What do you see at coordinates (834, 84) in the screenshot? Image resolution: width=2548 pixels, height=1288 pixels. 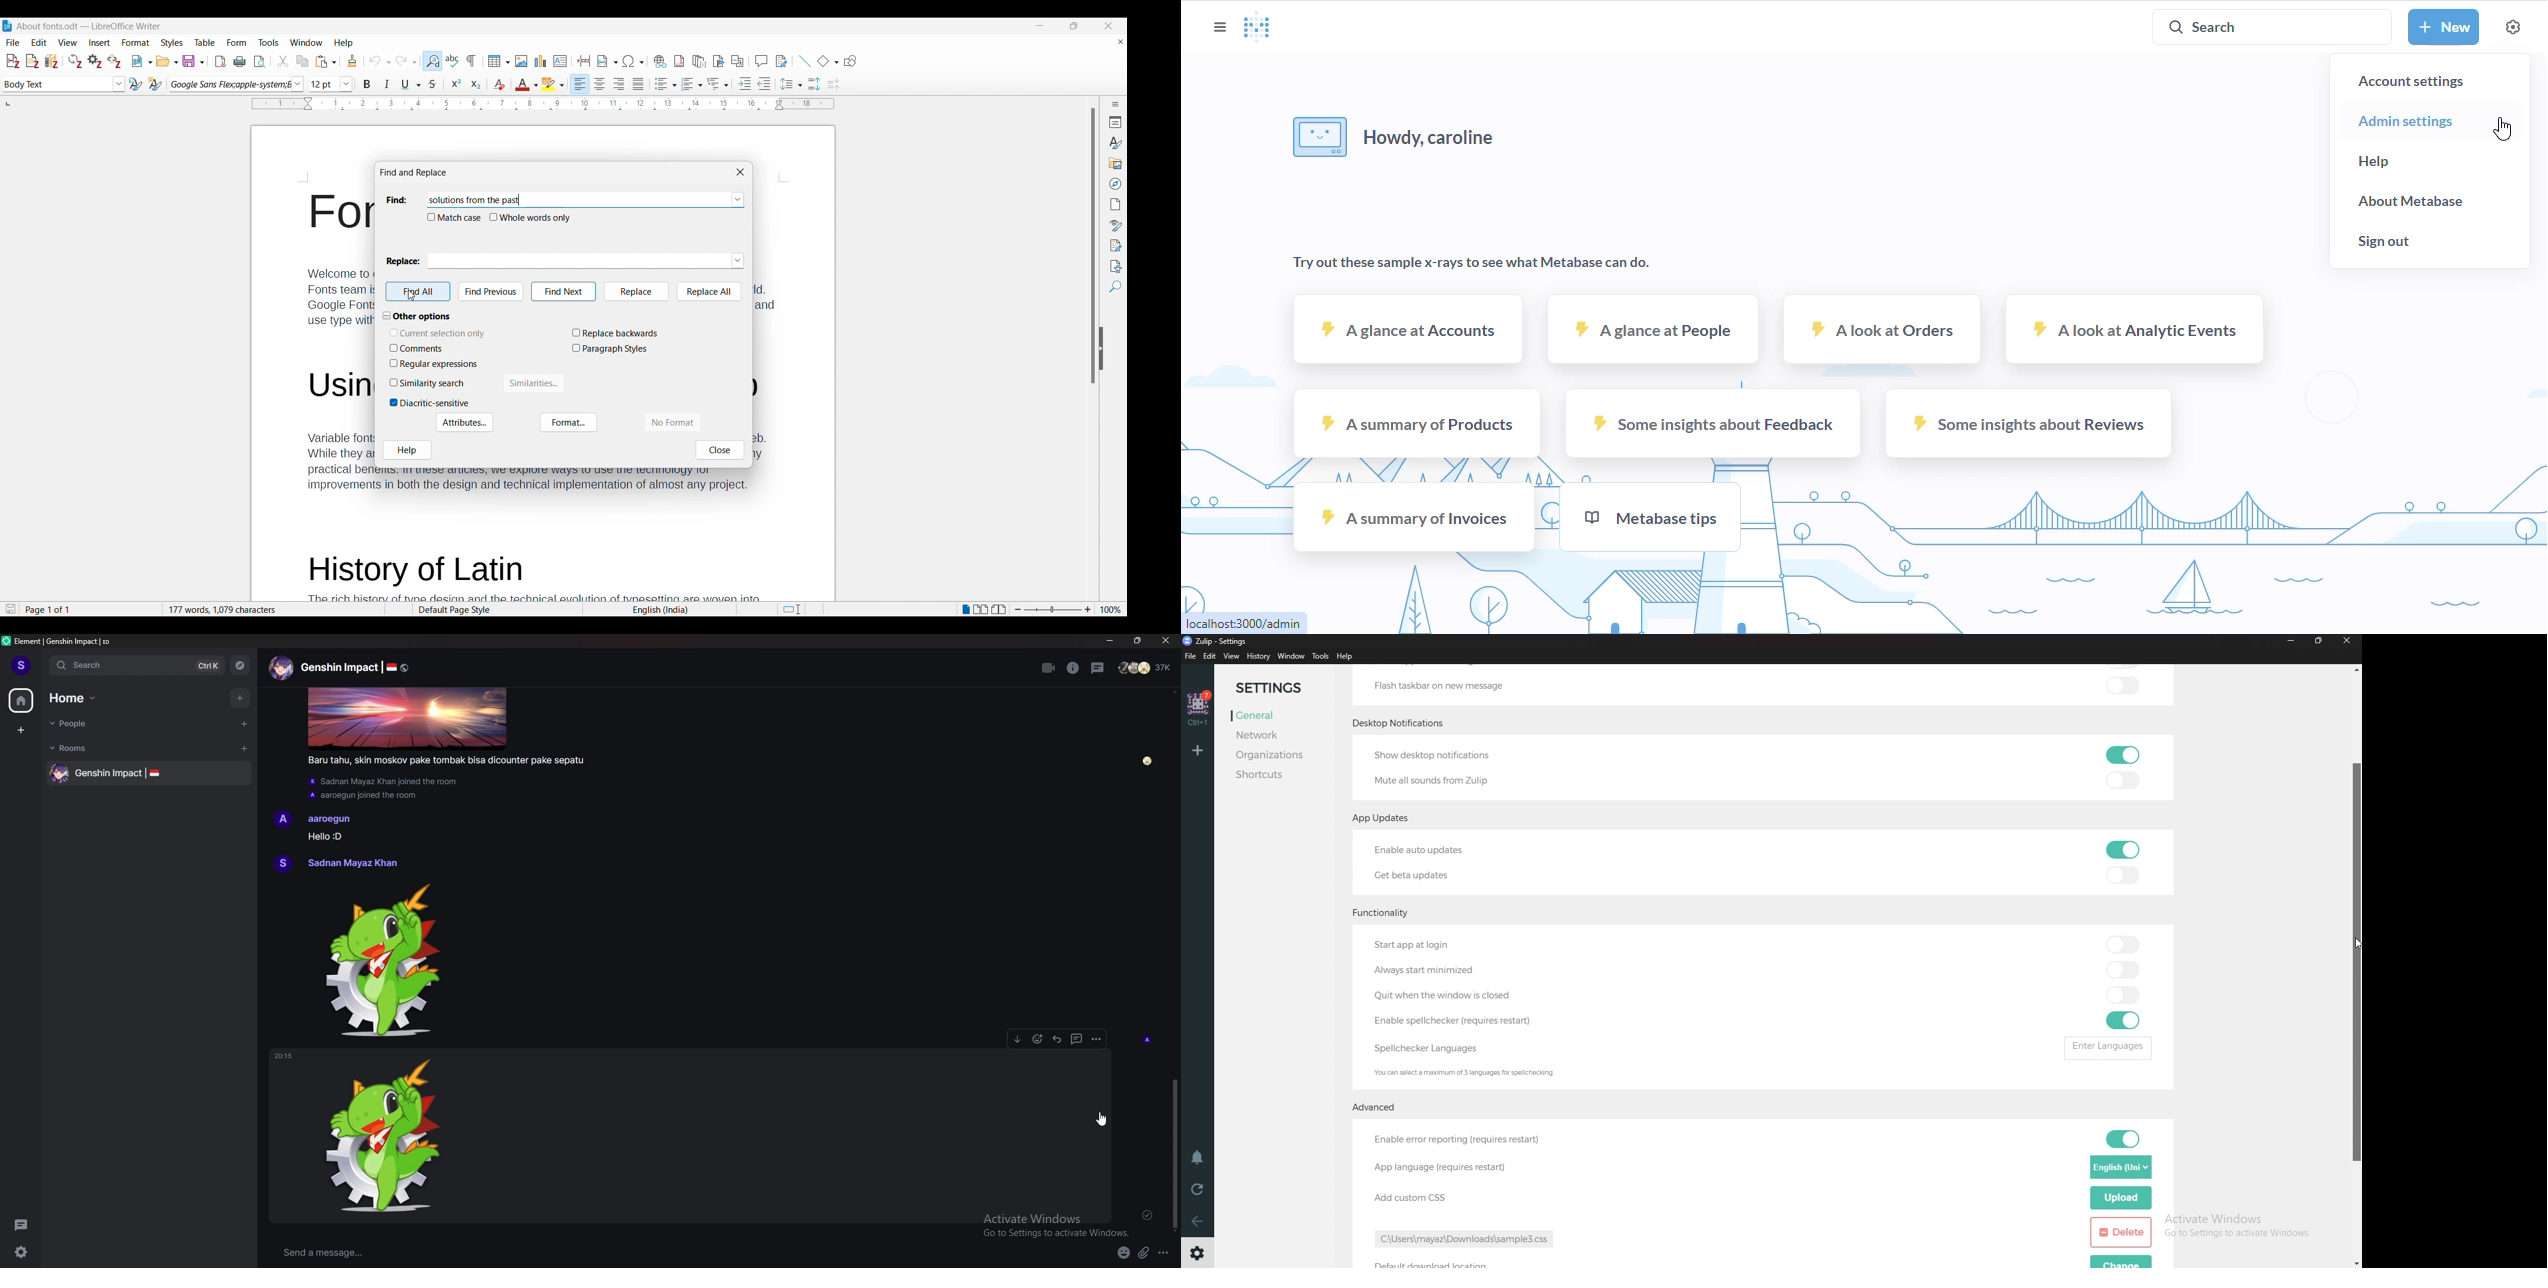 I see `Decrease paragraph spacing` at bounding box center [834, 84].